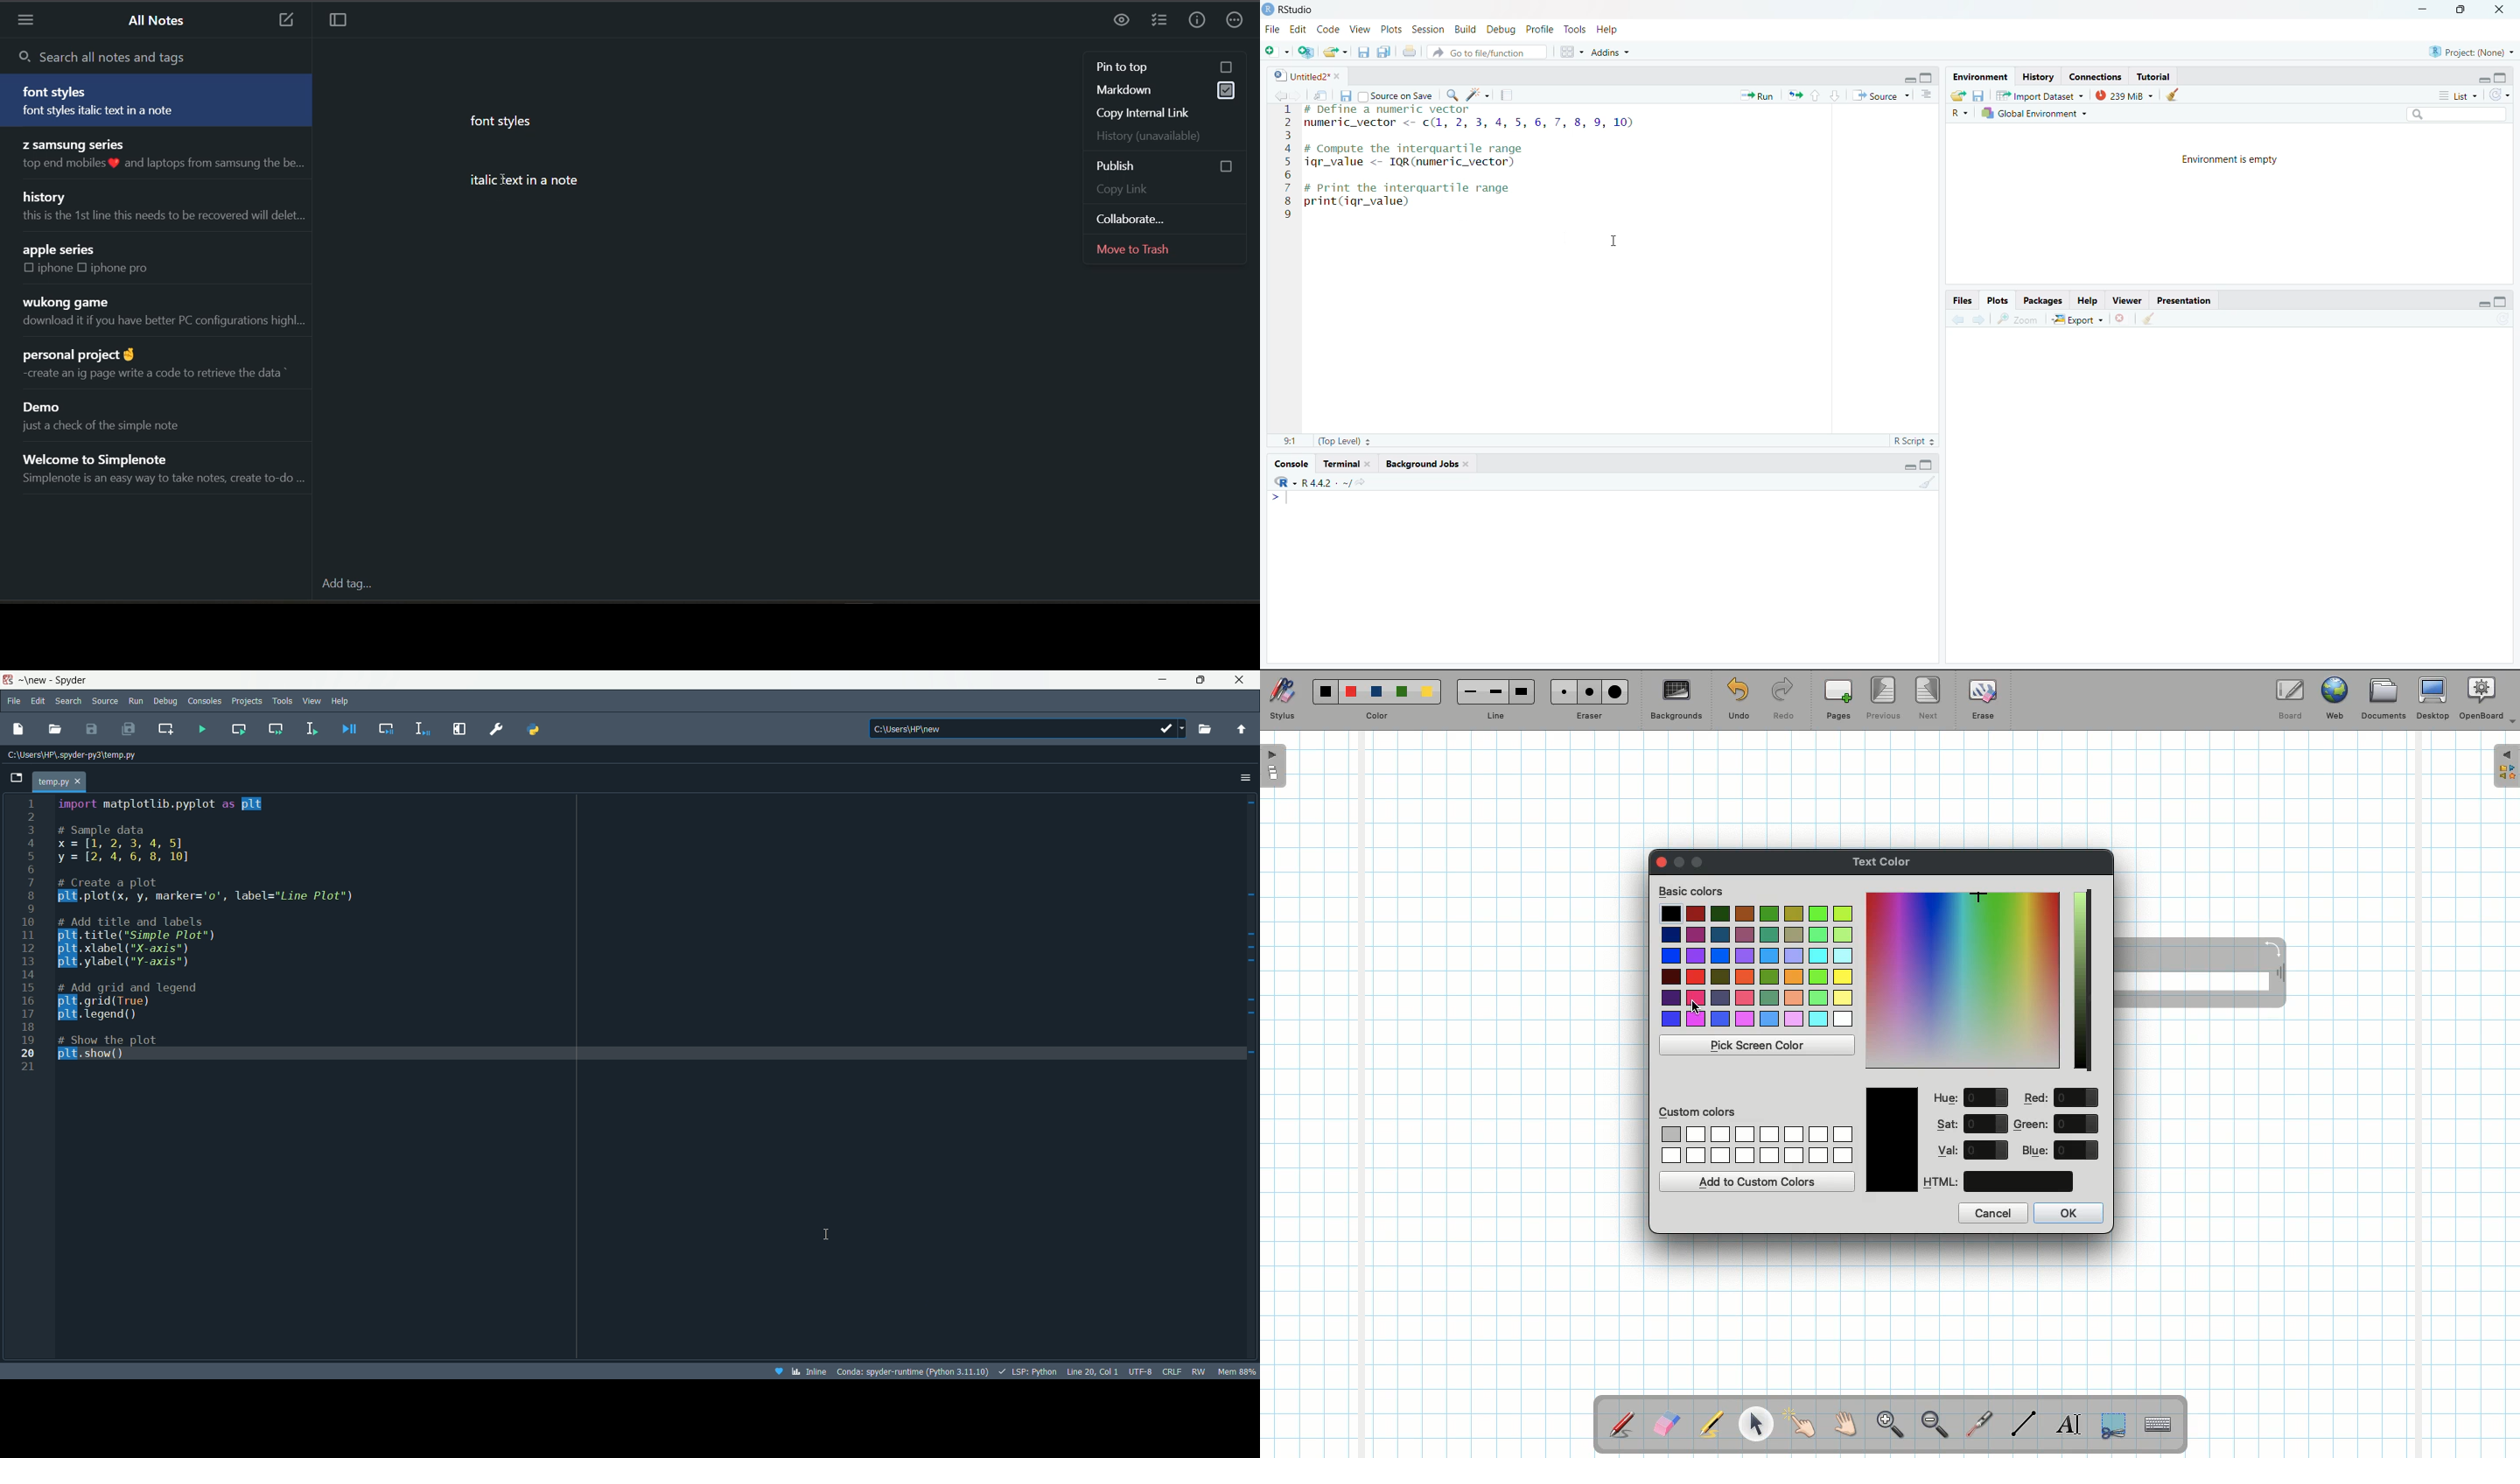  I want to click on Open an existing file (Ctrl + O), so click(1335, 50).